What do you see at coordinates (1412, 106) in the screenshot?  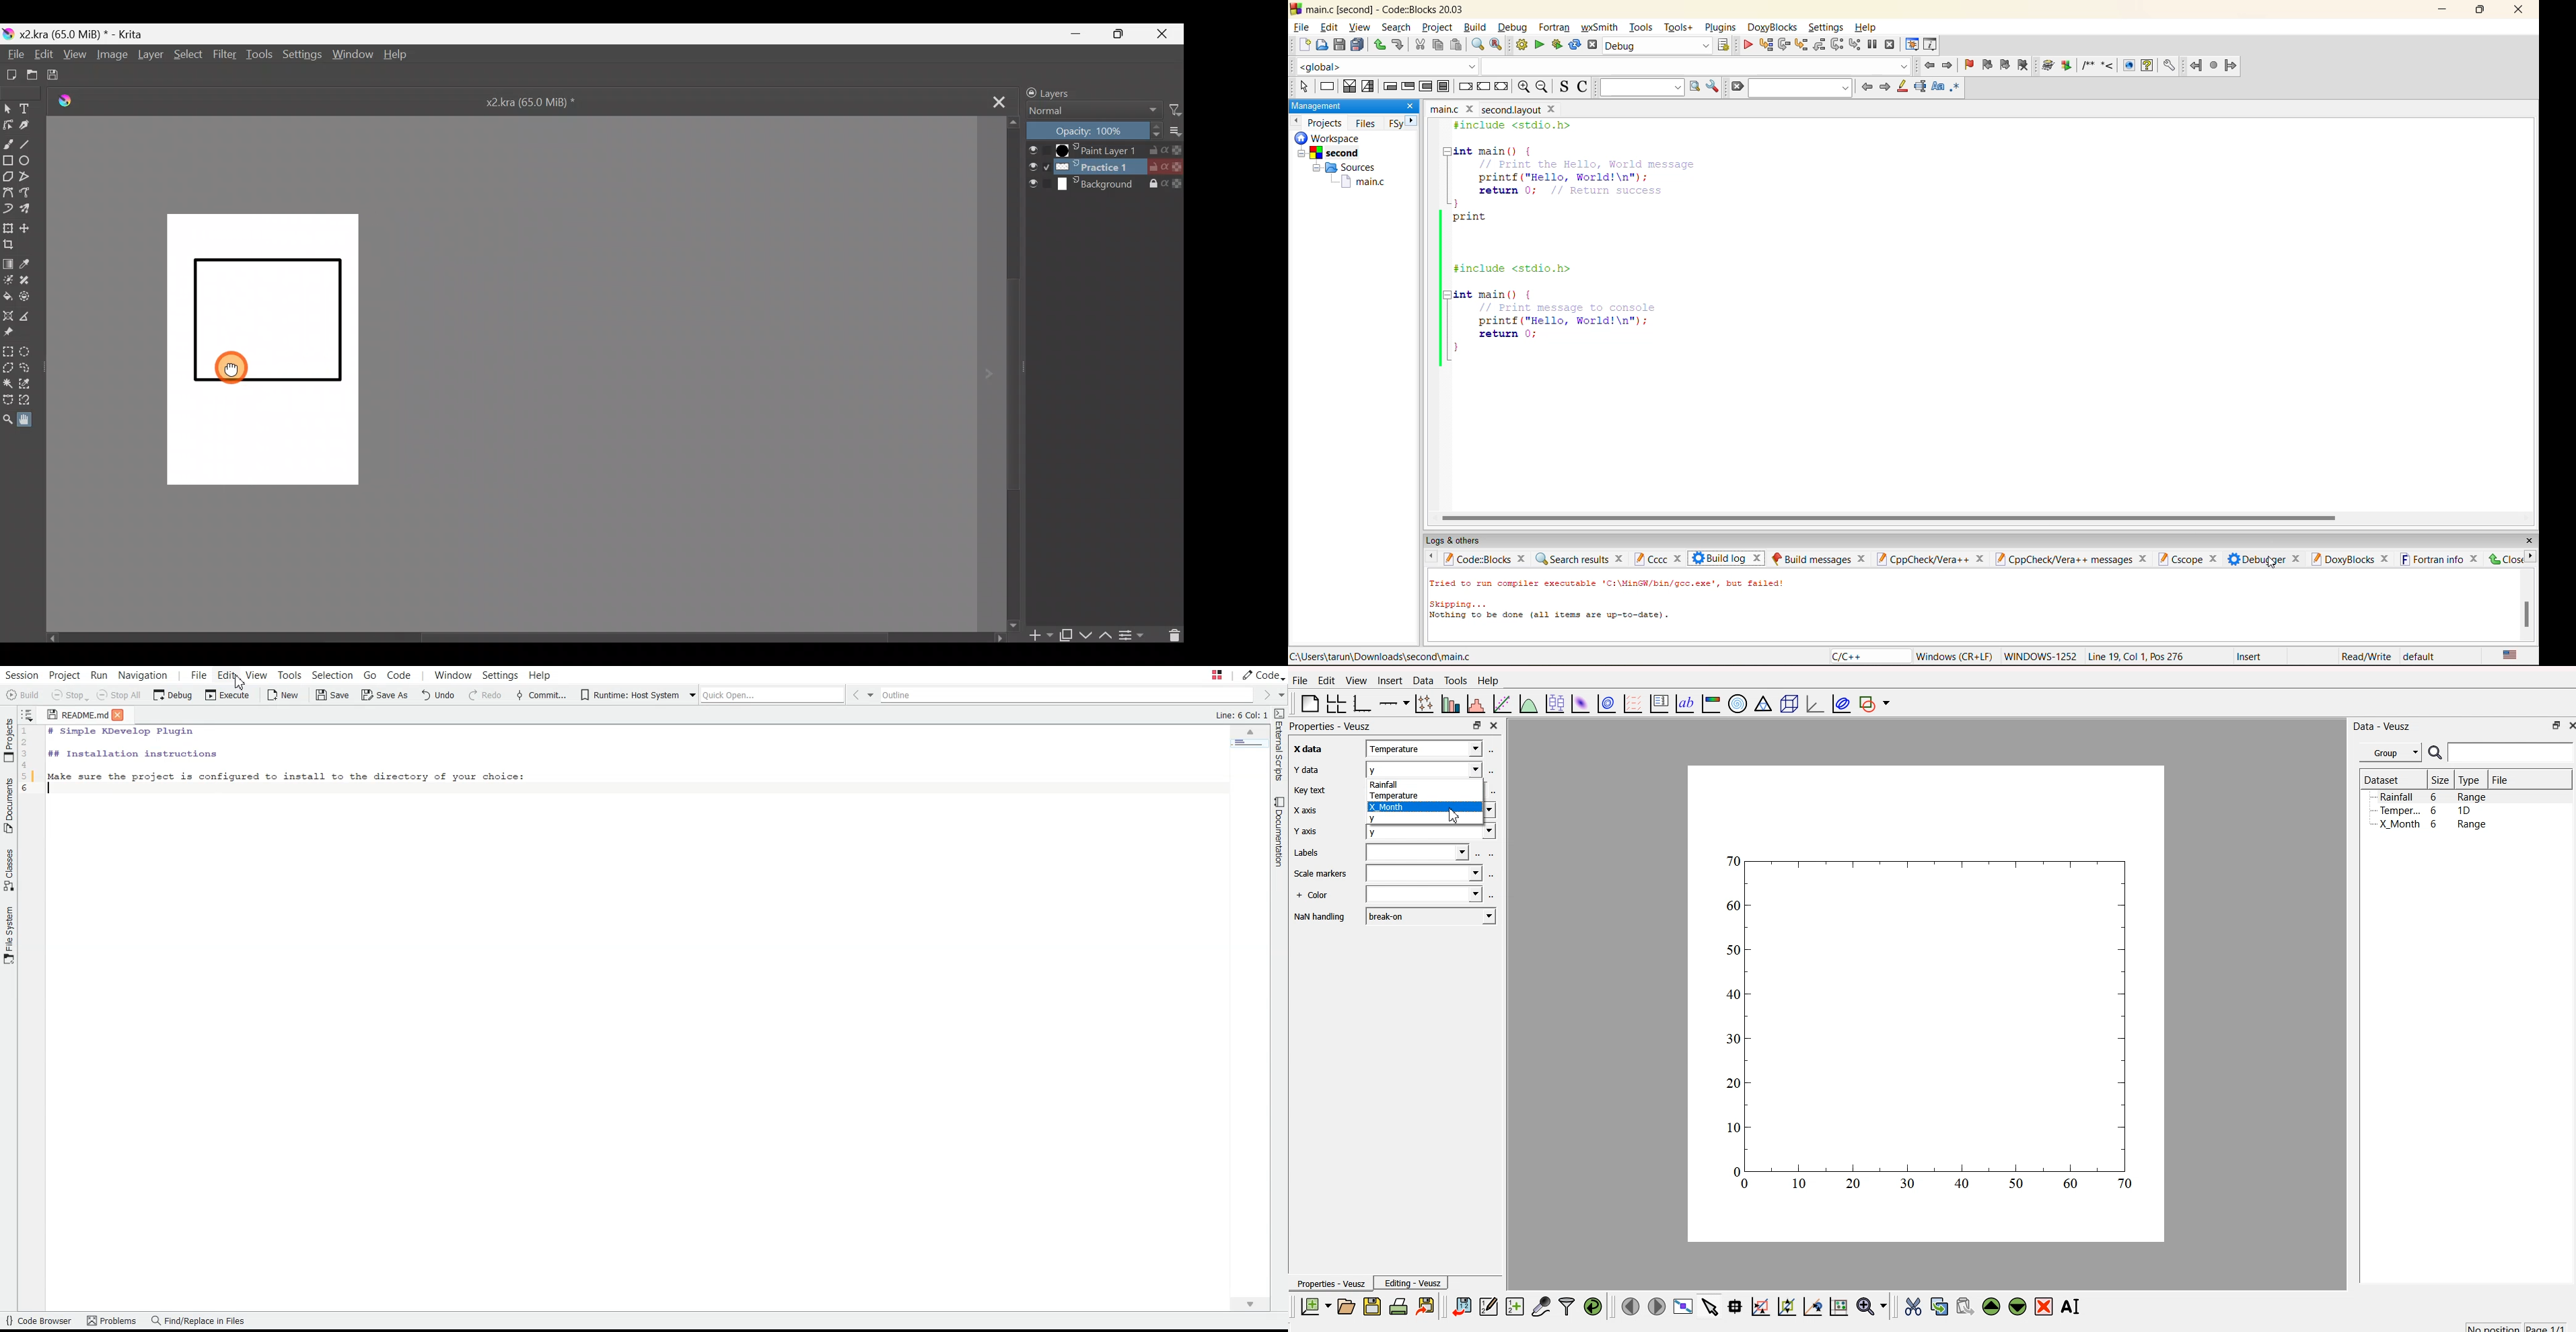 I see `close` at bounding box center [1412, 106].